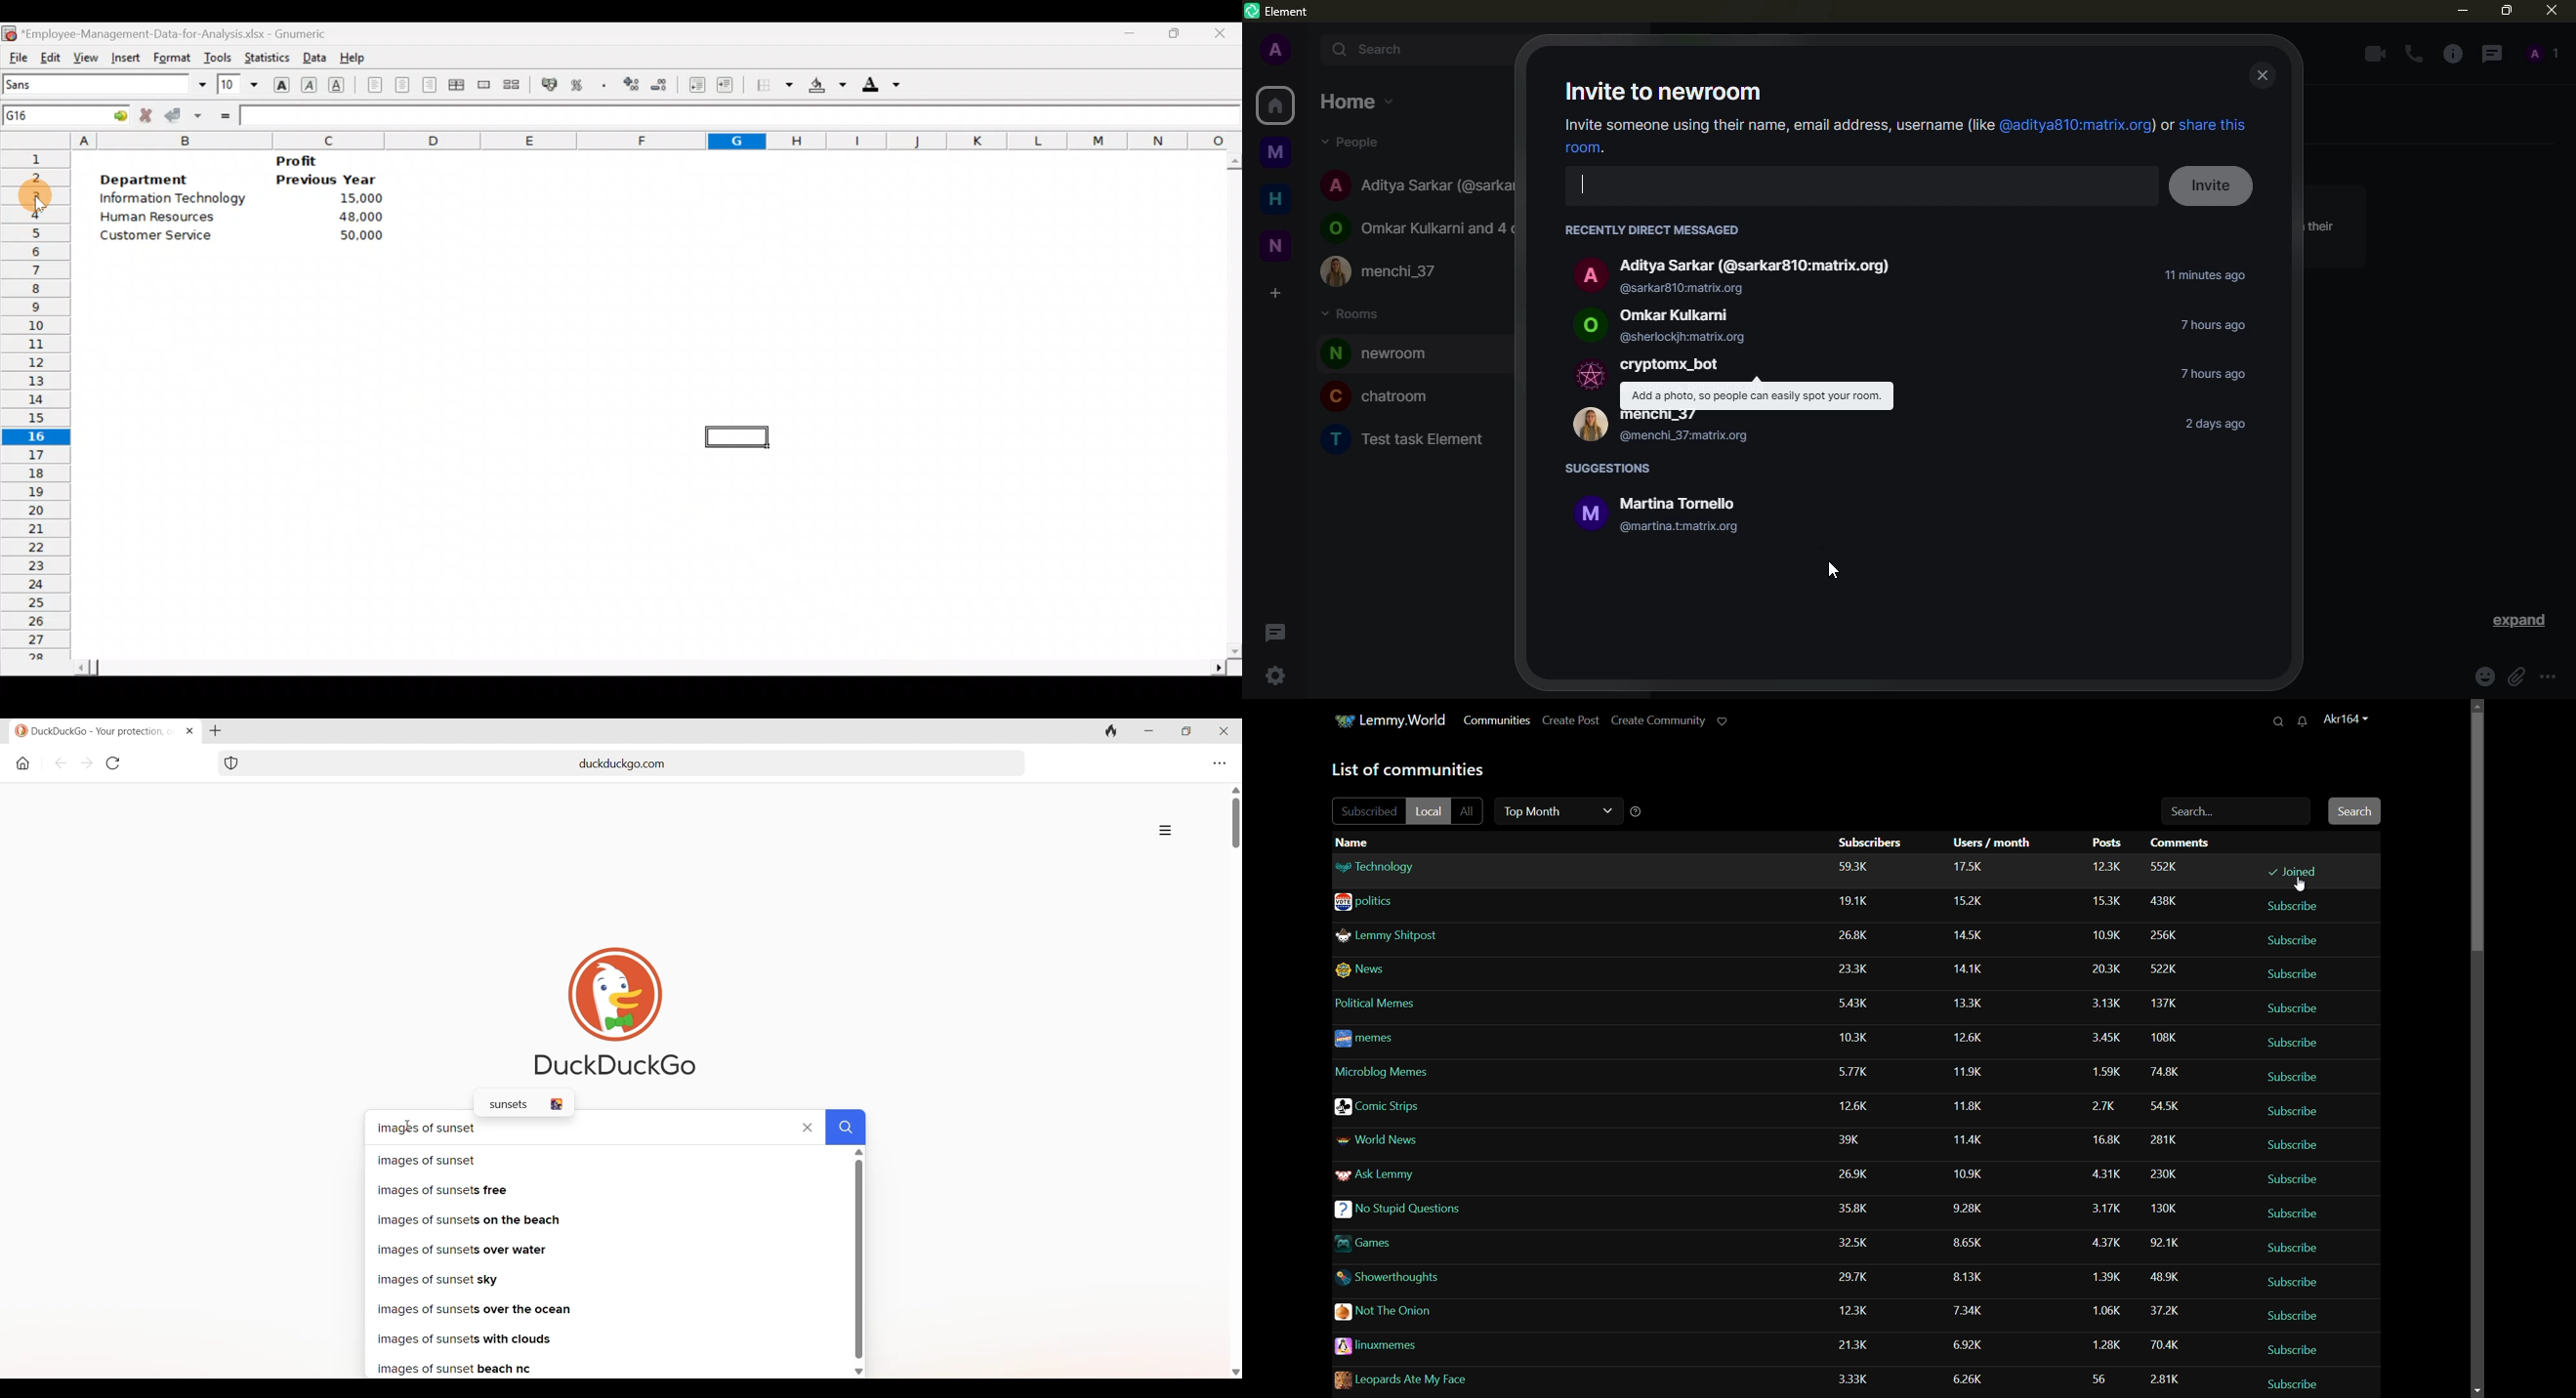  Describe the element at coordinates (2220, 424) in the screenshot. I see `time` at that location.